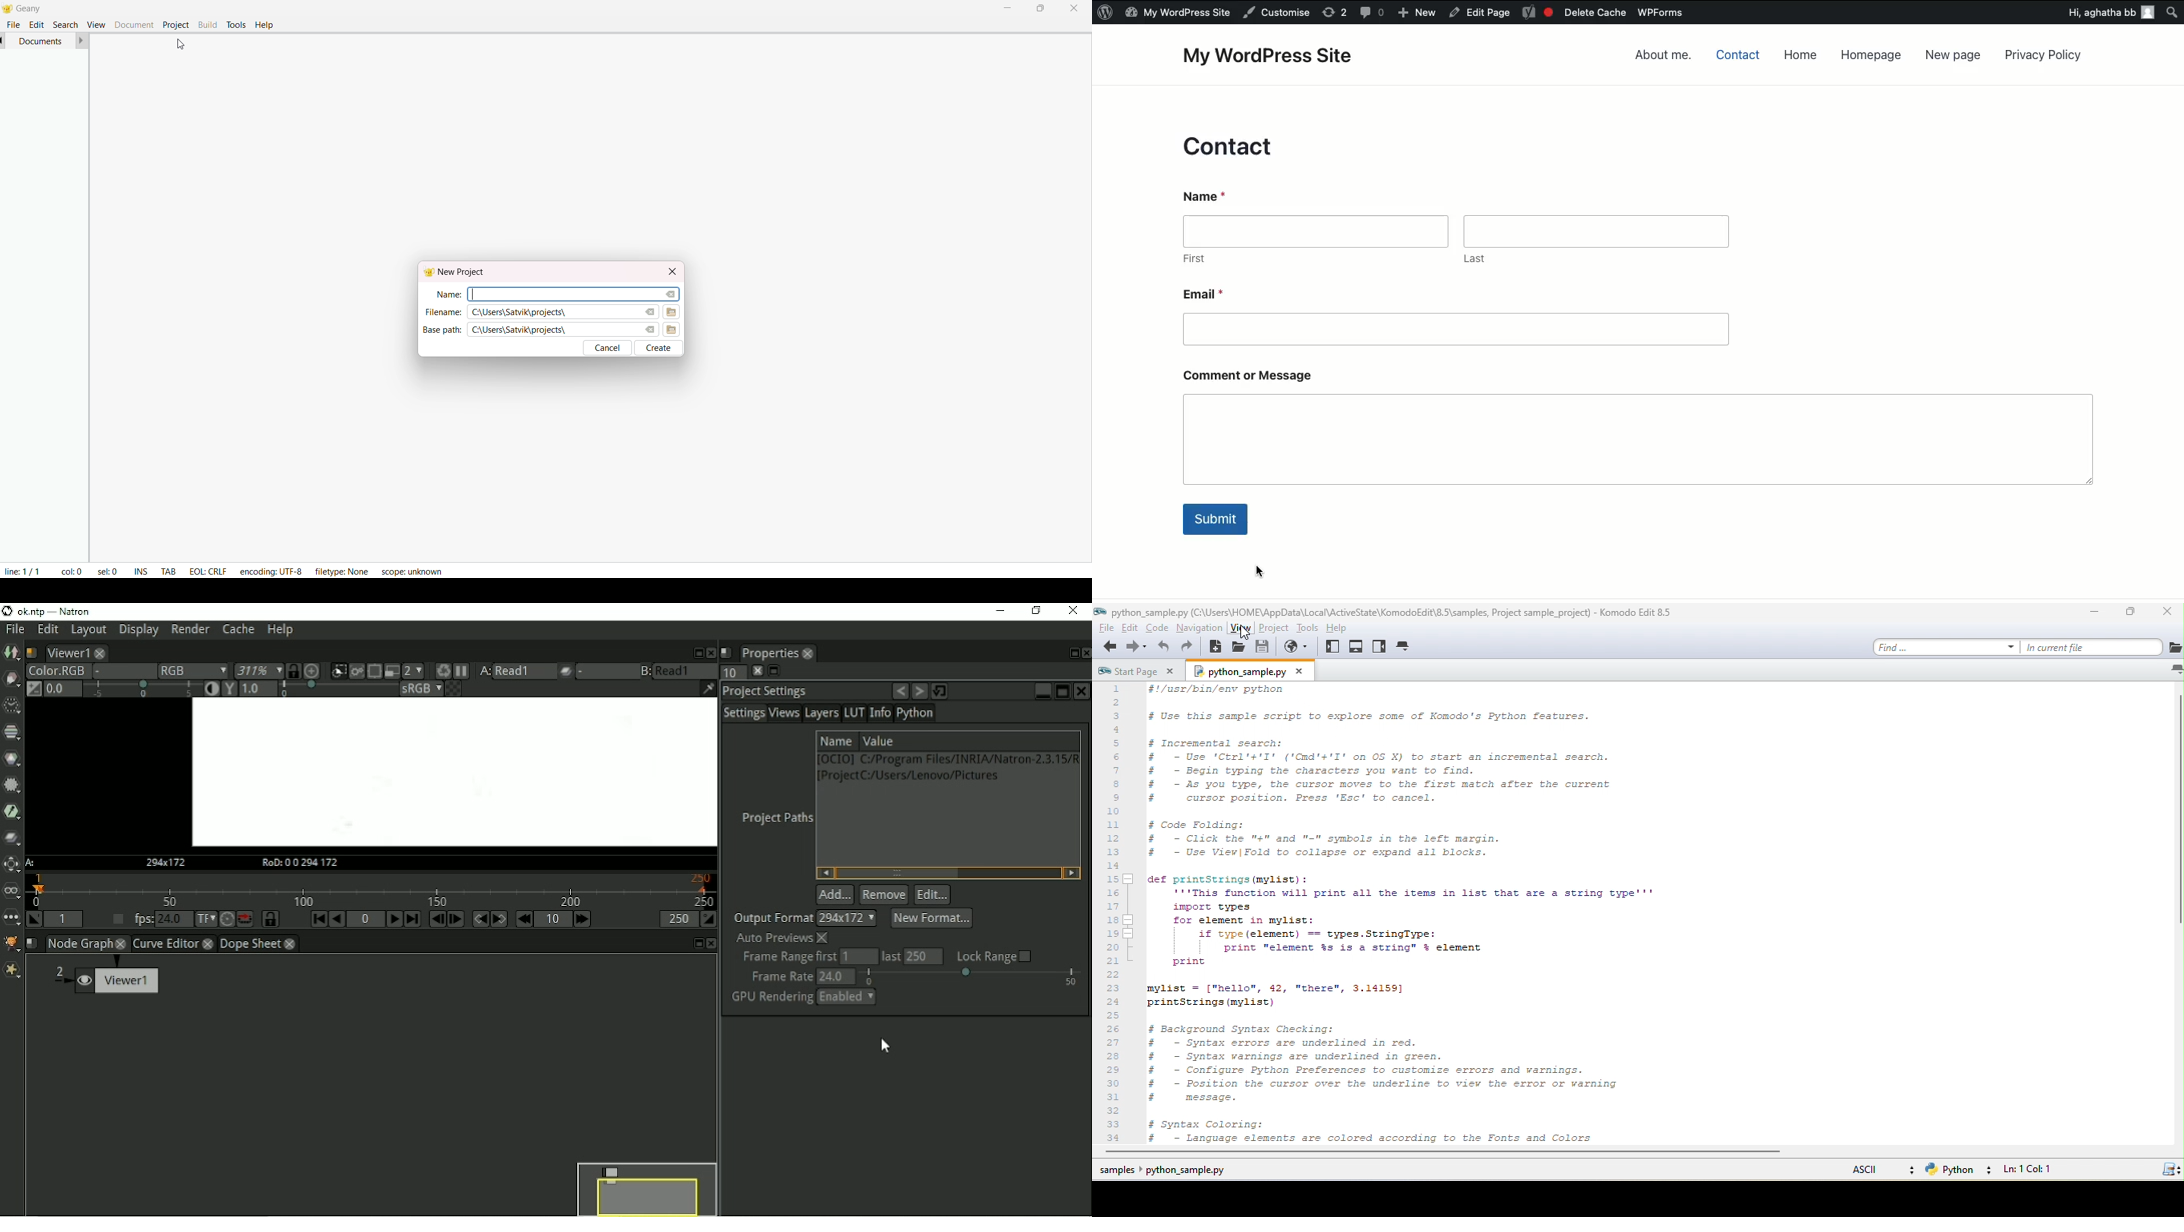  I want to click on Properties, so click(769, 653).